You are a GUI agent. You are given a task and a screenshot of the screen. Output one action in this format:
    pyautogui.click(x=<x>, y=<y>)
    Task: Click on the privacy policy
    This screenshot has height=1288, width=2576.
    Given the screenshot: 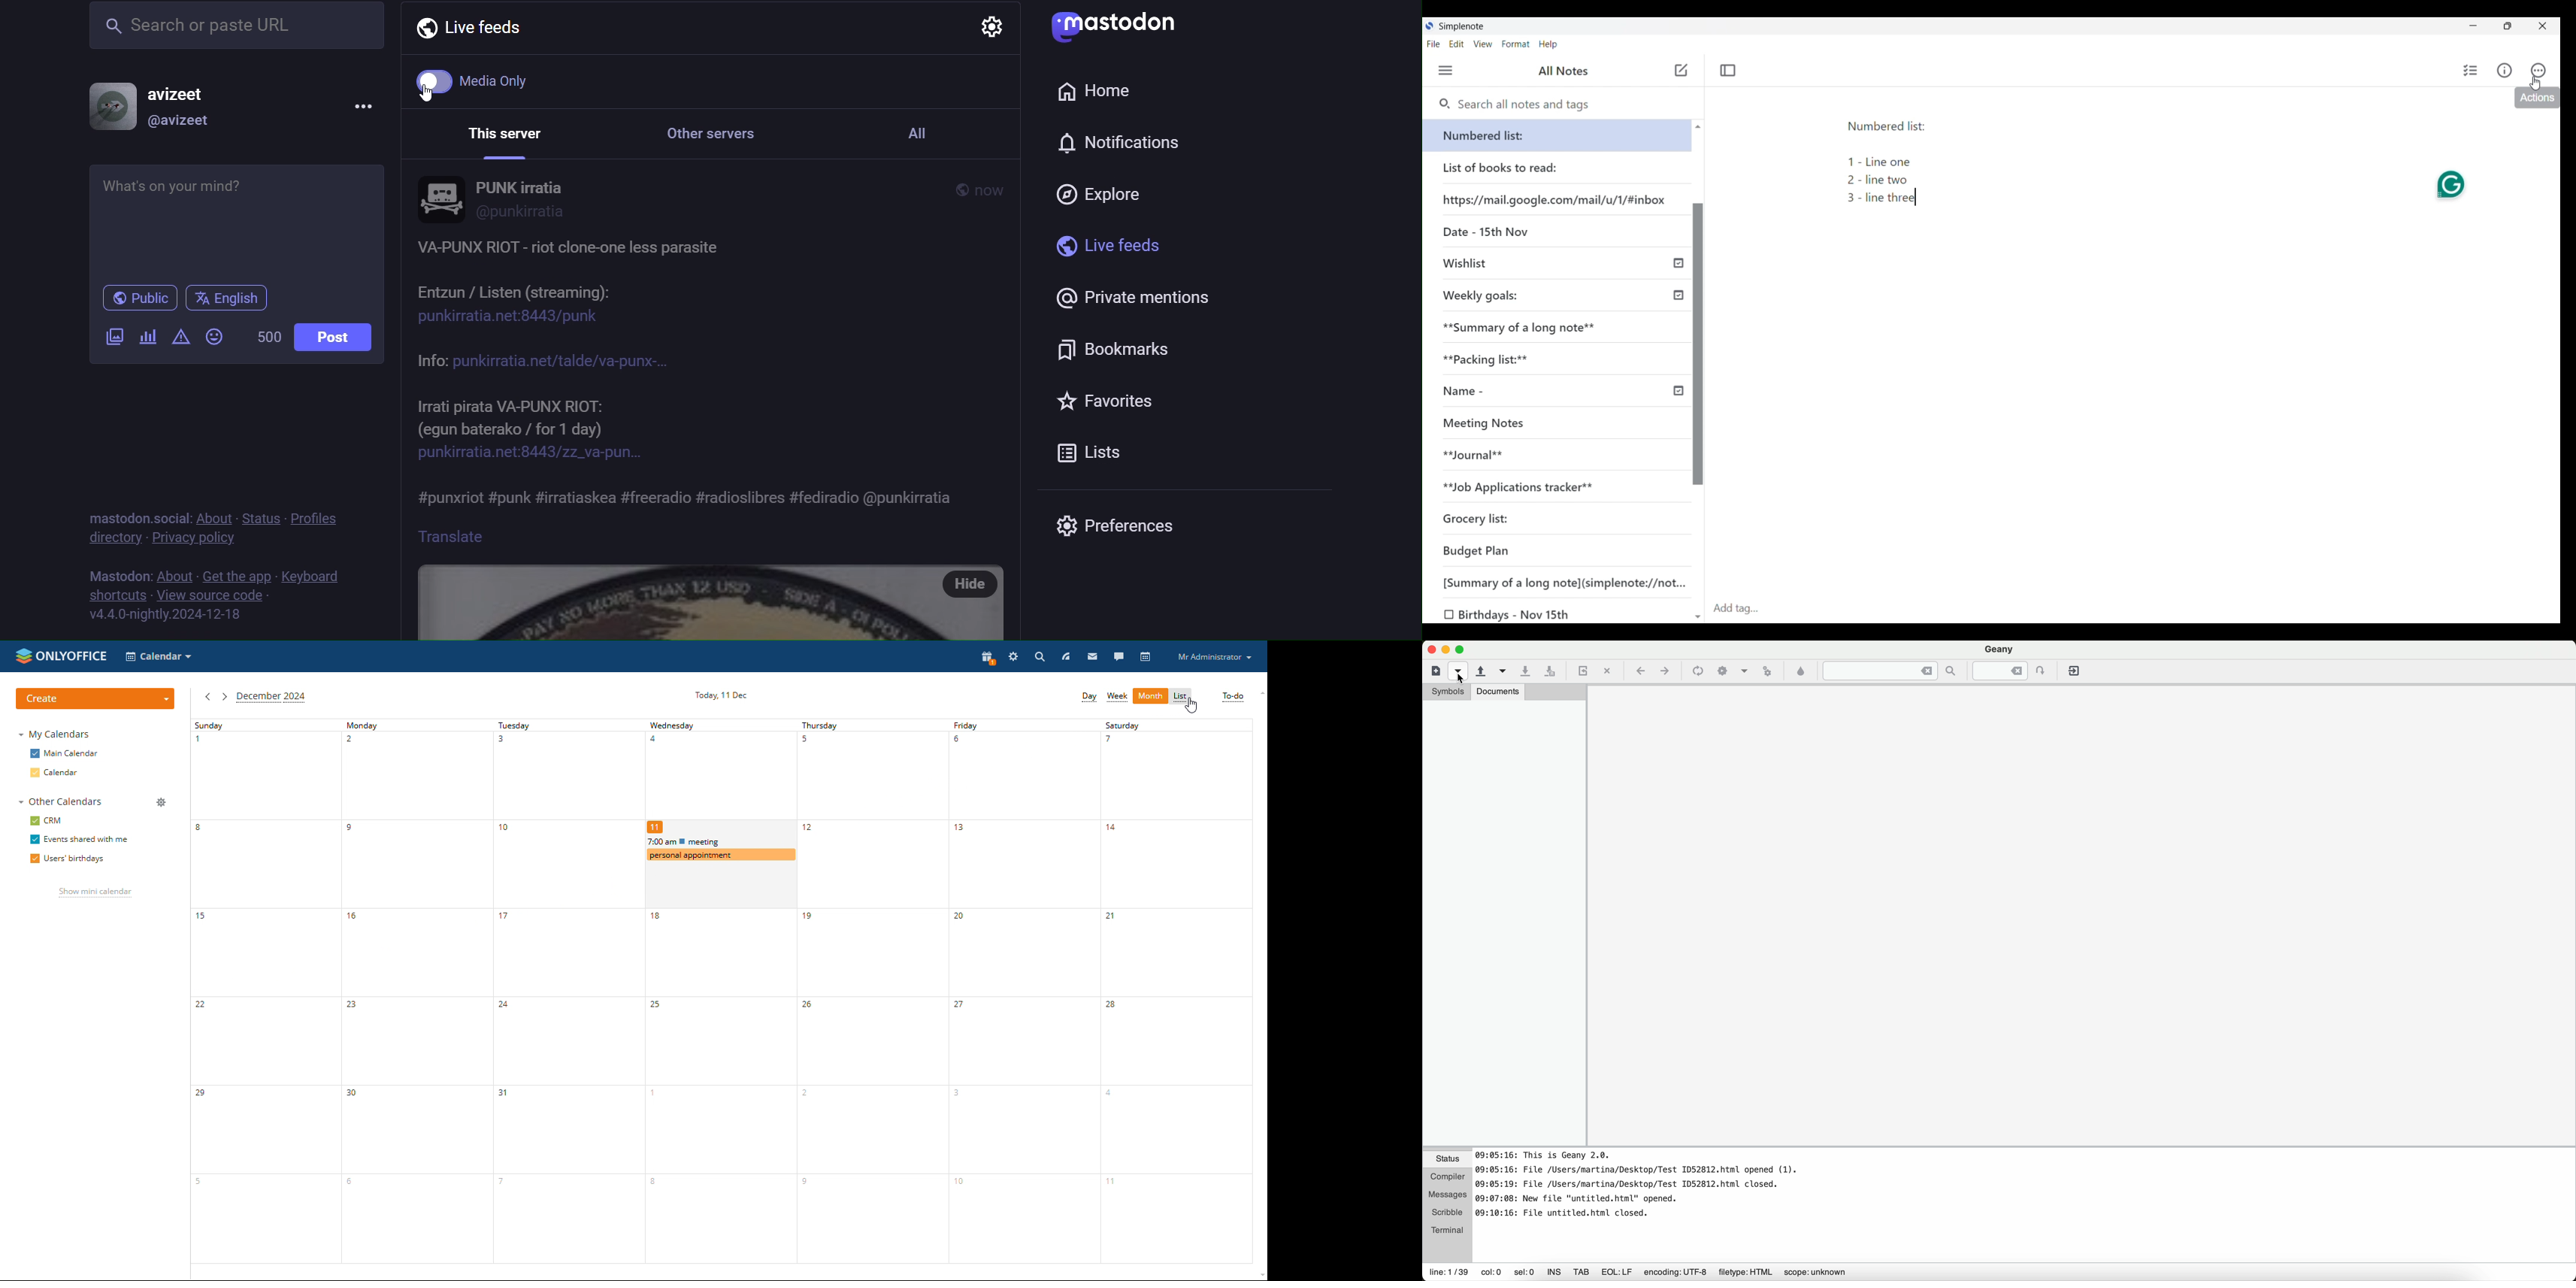 What is the action you would take?
    pyautogui.click(x=192, y=539)
    